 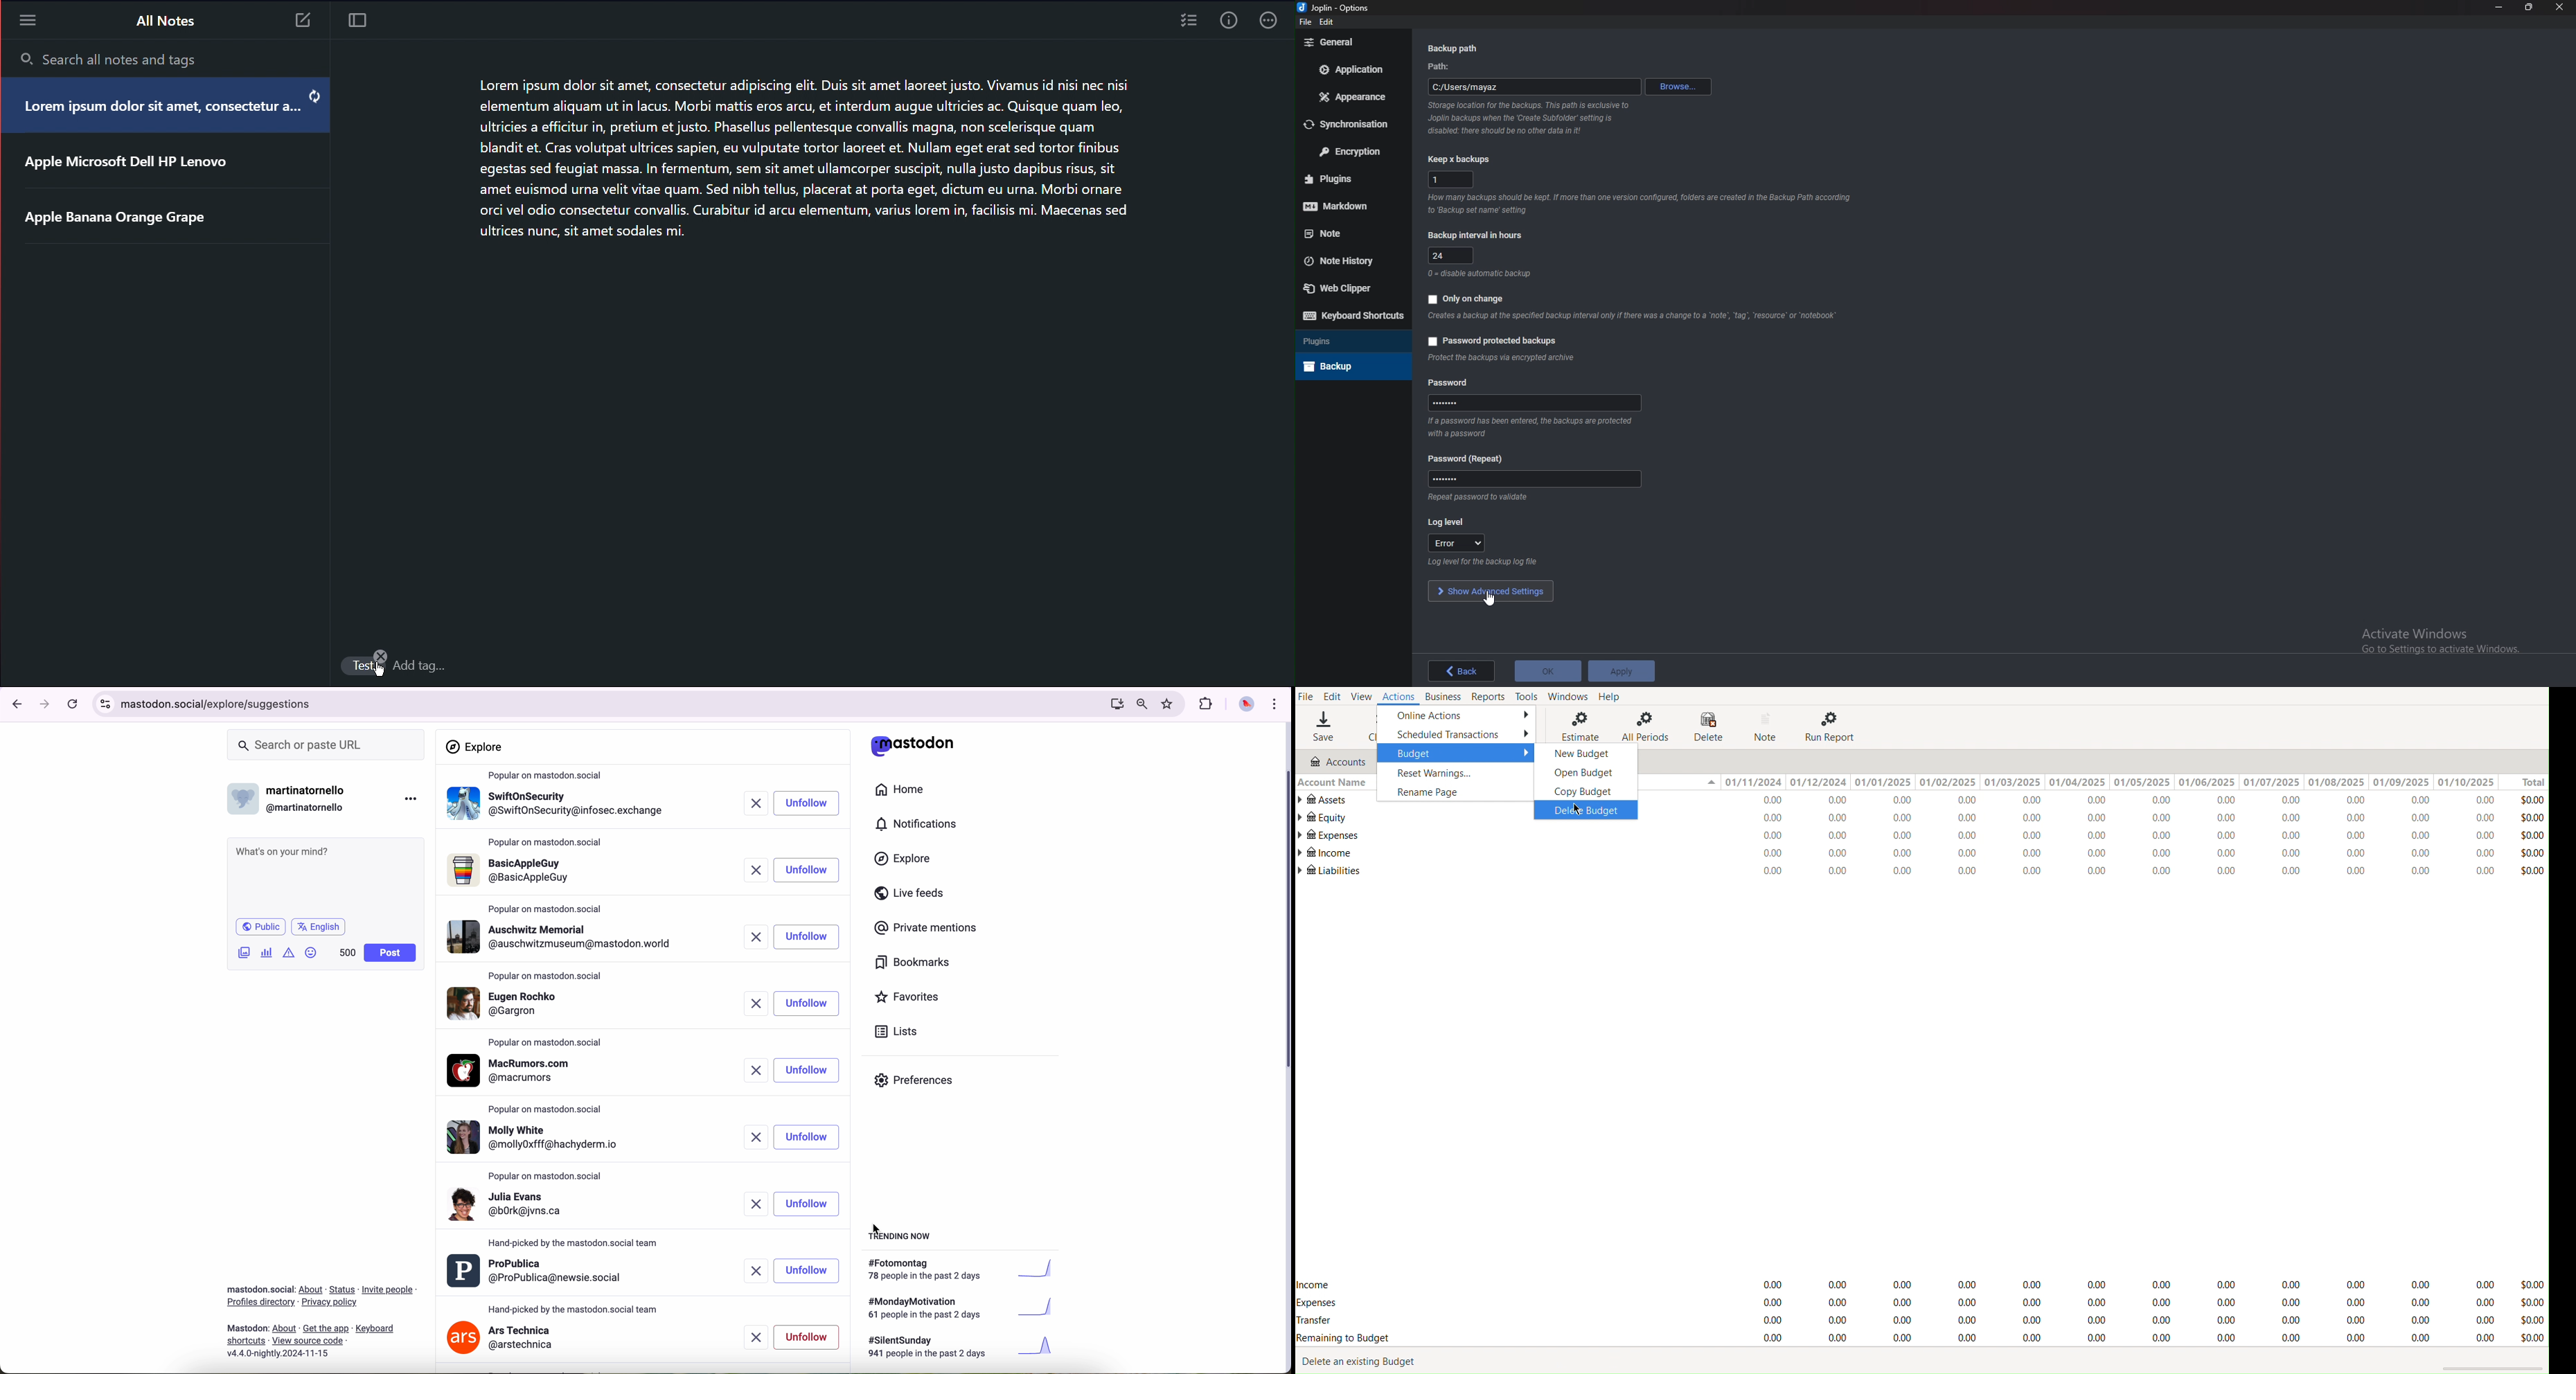 I want to click on Info, so click(x=1535, y=428).